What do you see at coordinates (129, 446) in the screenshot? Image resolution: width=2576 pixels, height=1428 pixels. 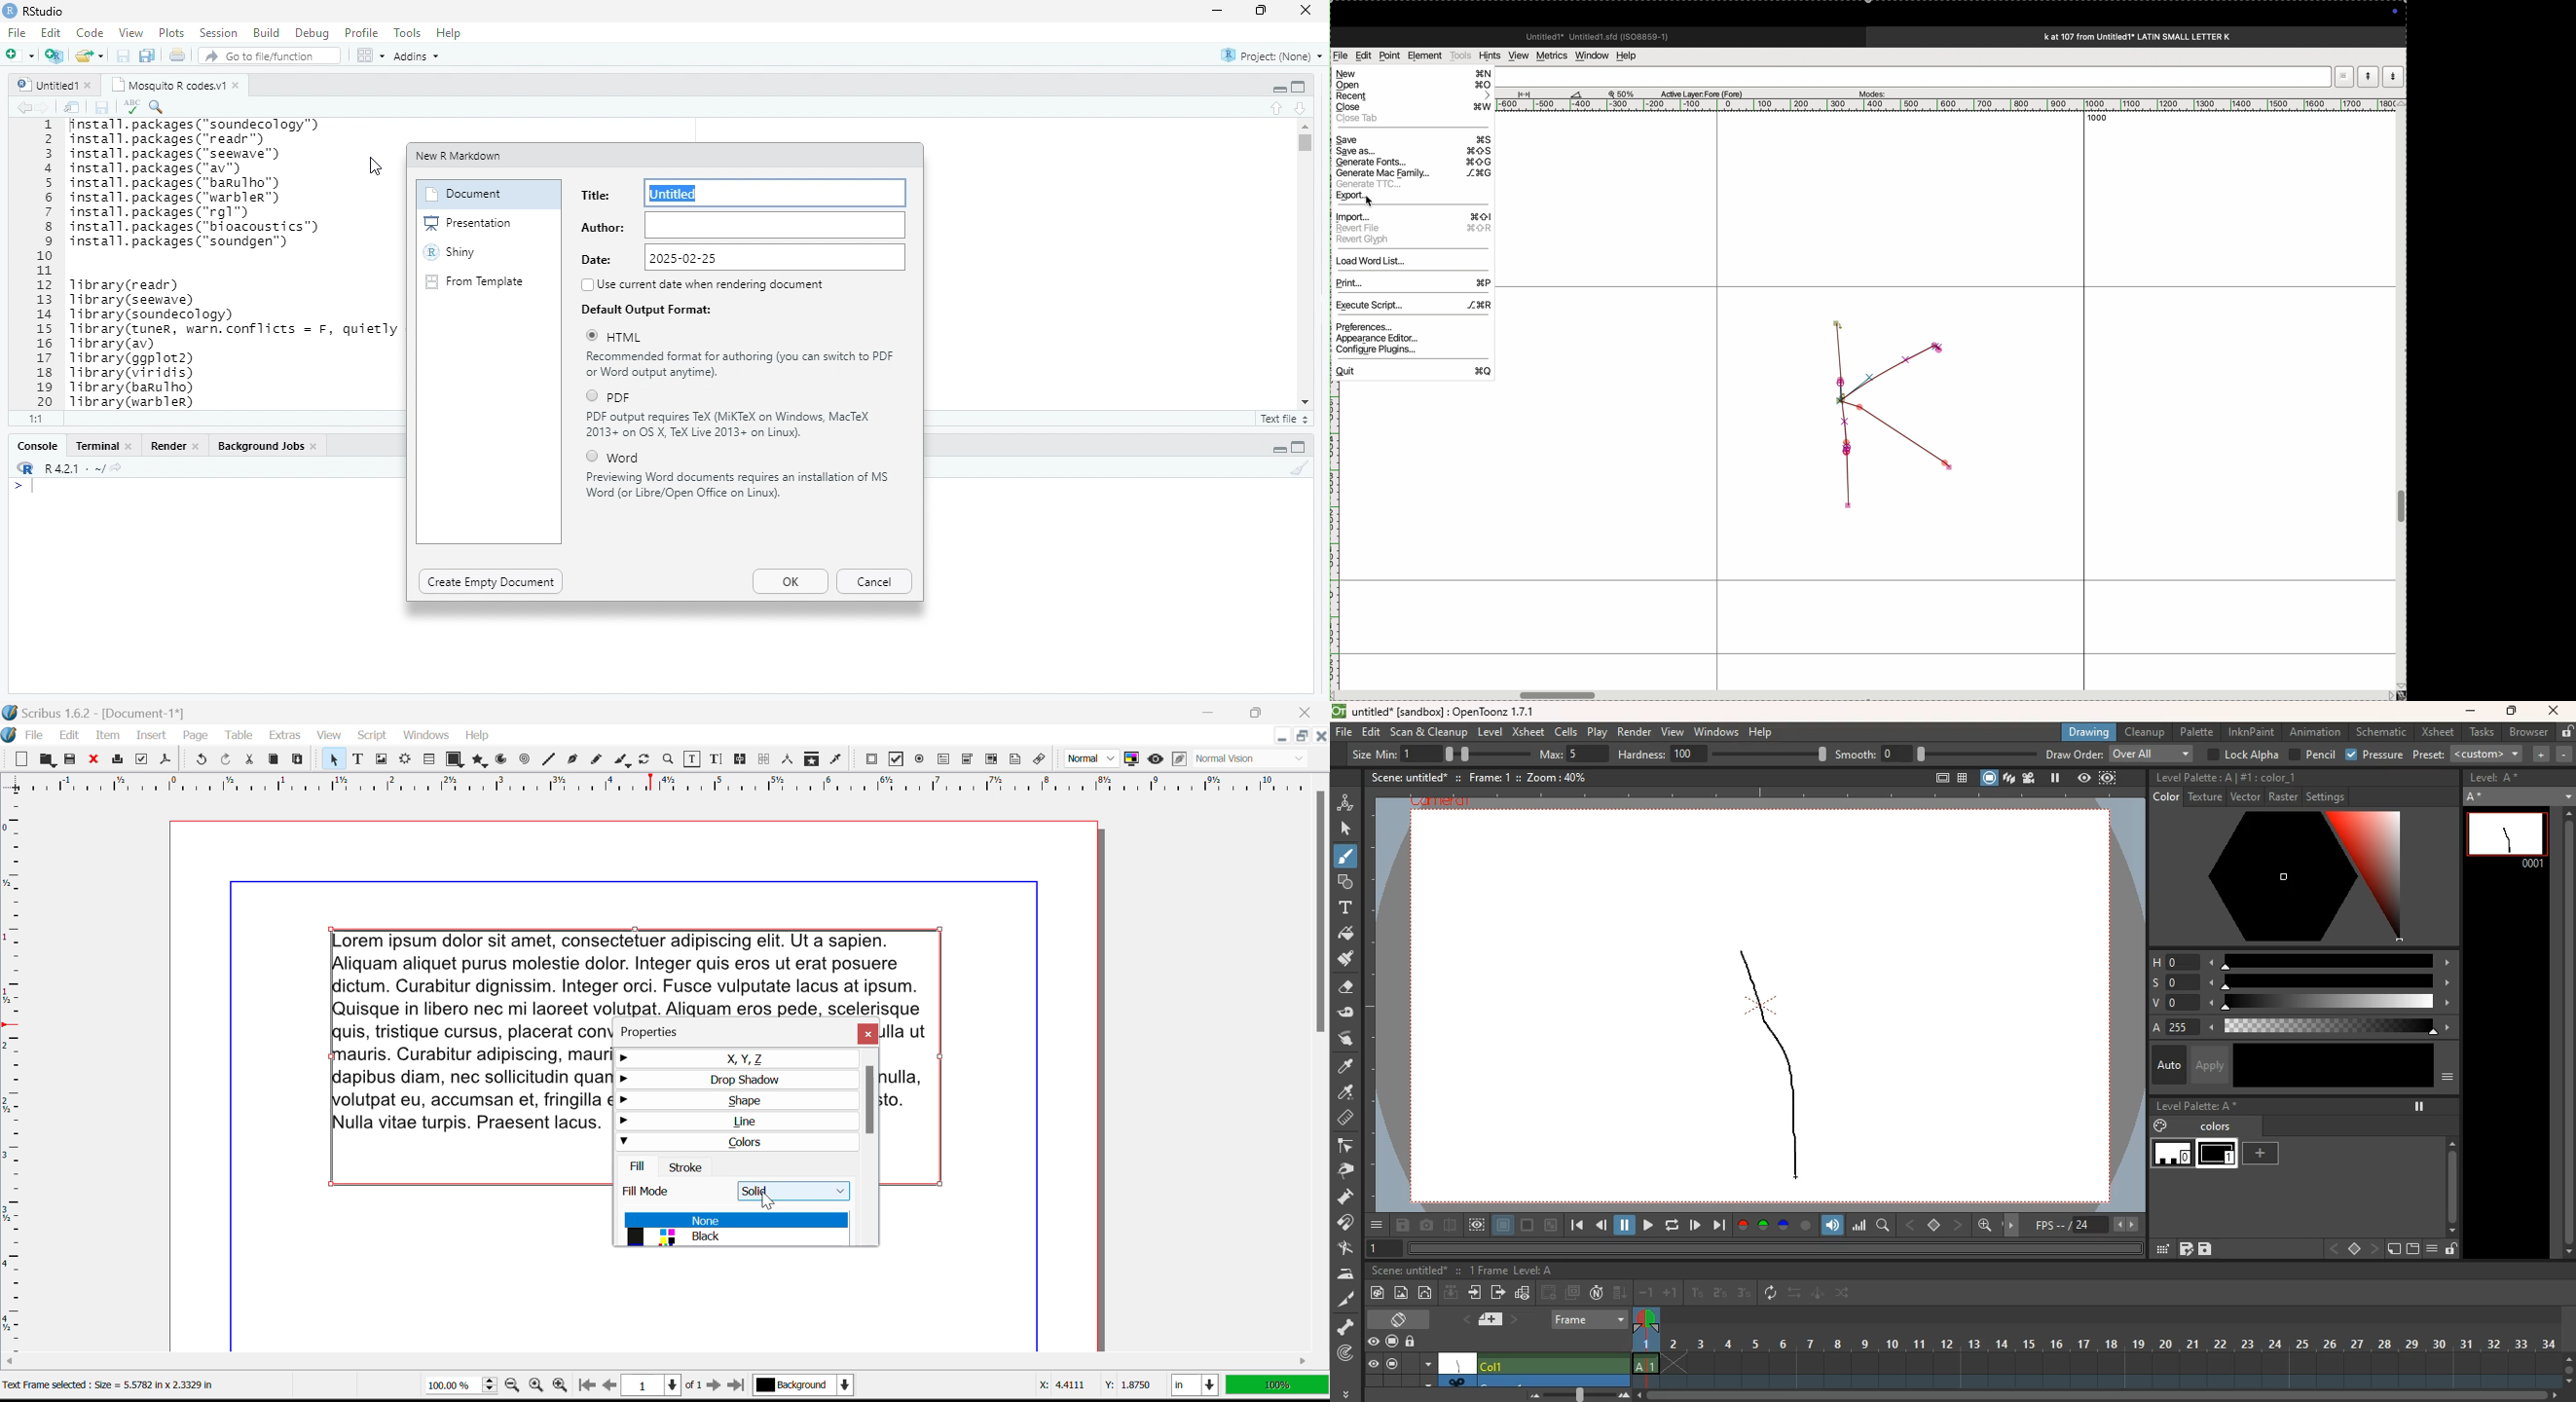 I see `close` at bounding box center [129, 446].